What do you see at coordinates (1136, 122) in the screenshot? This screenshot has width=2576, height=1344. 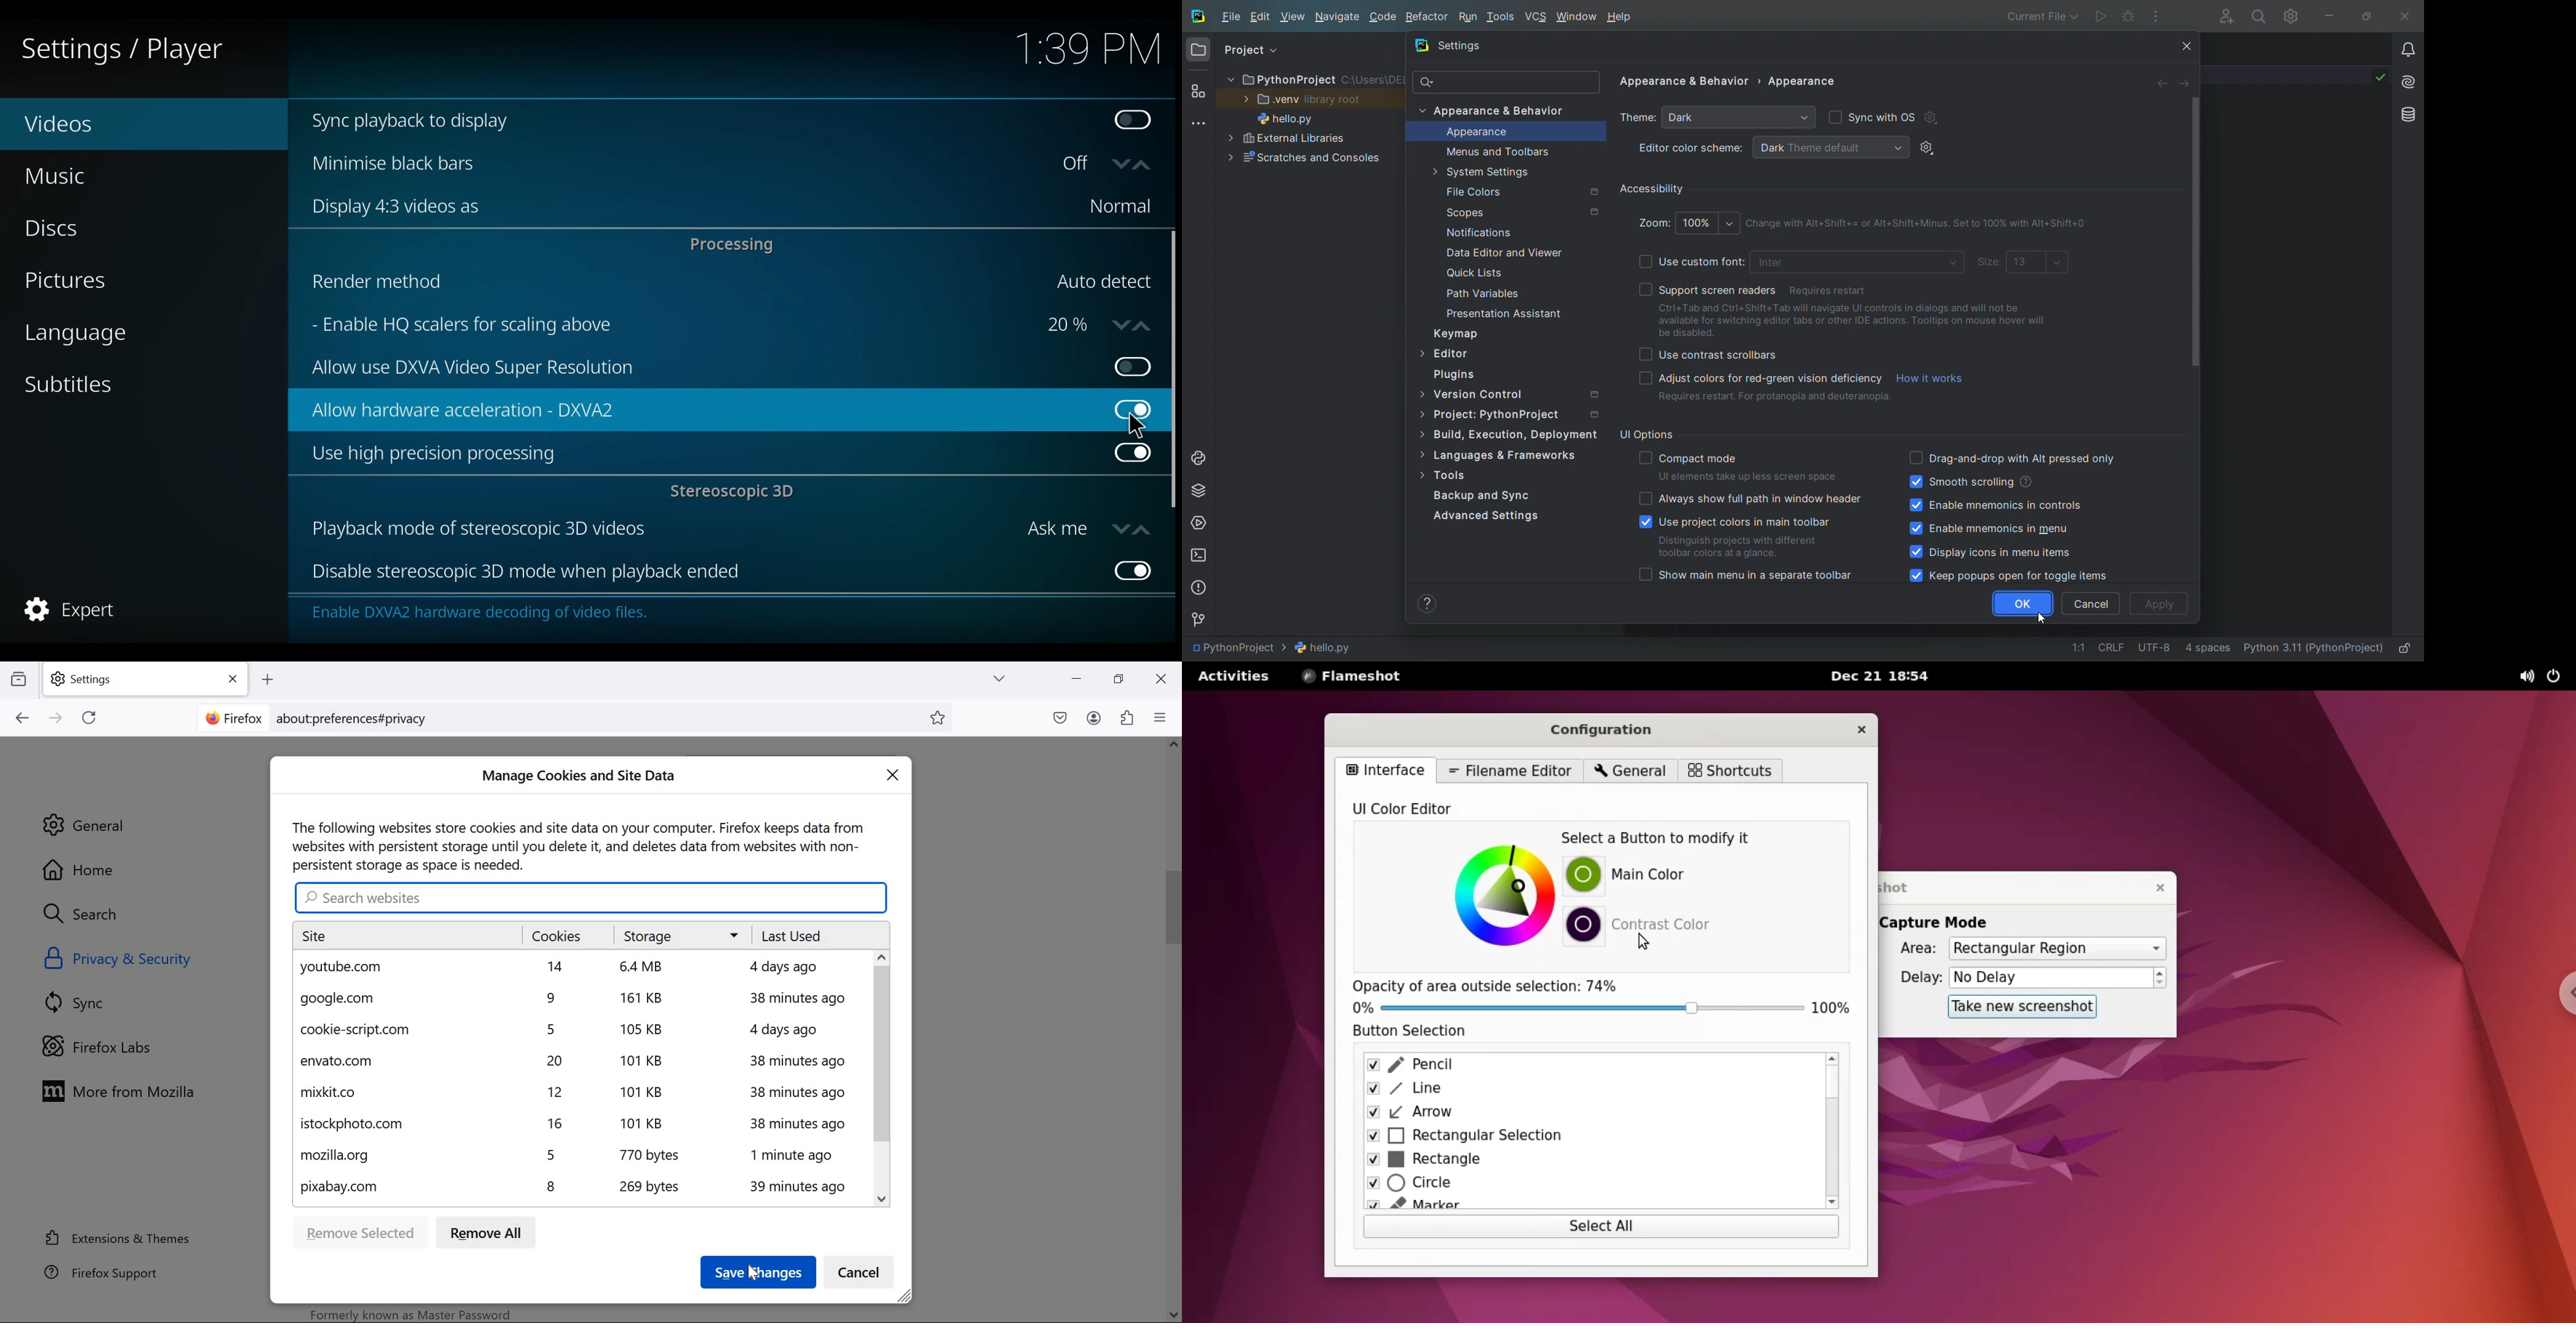 I see `Toggle Sync playback to display` at bounding box center [1136, 122].